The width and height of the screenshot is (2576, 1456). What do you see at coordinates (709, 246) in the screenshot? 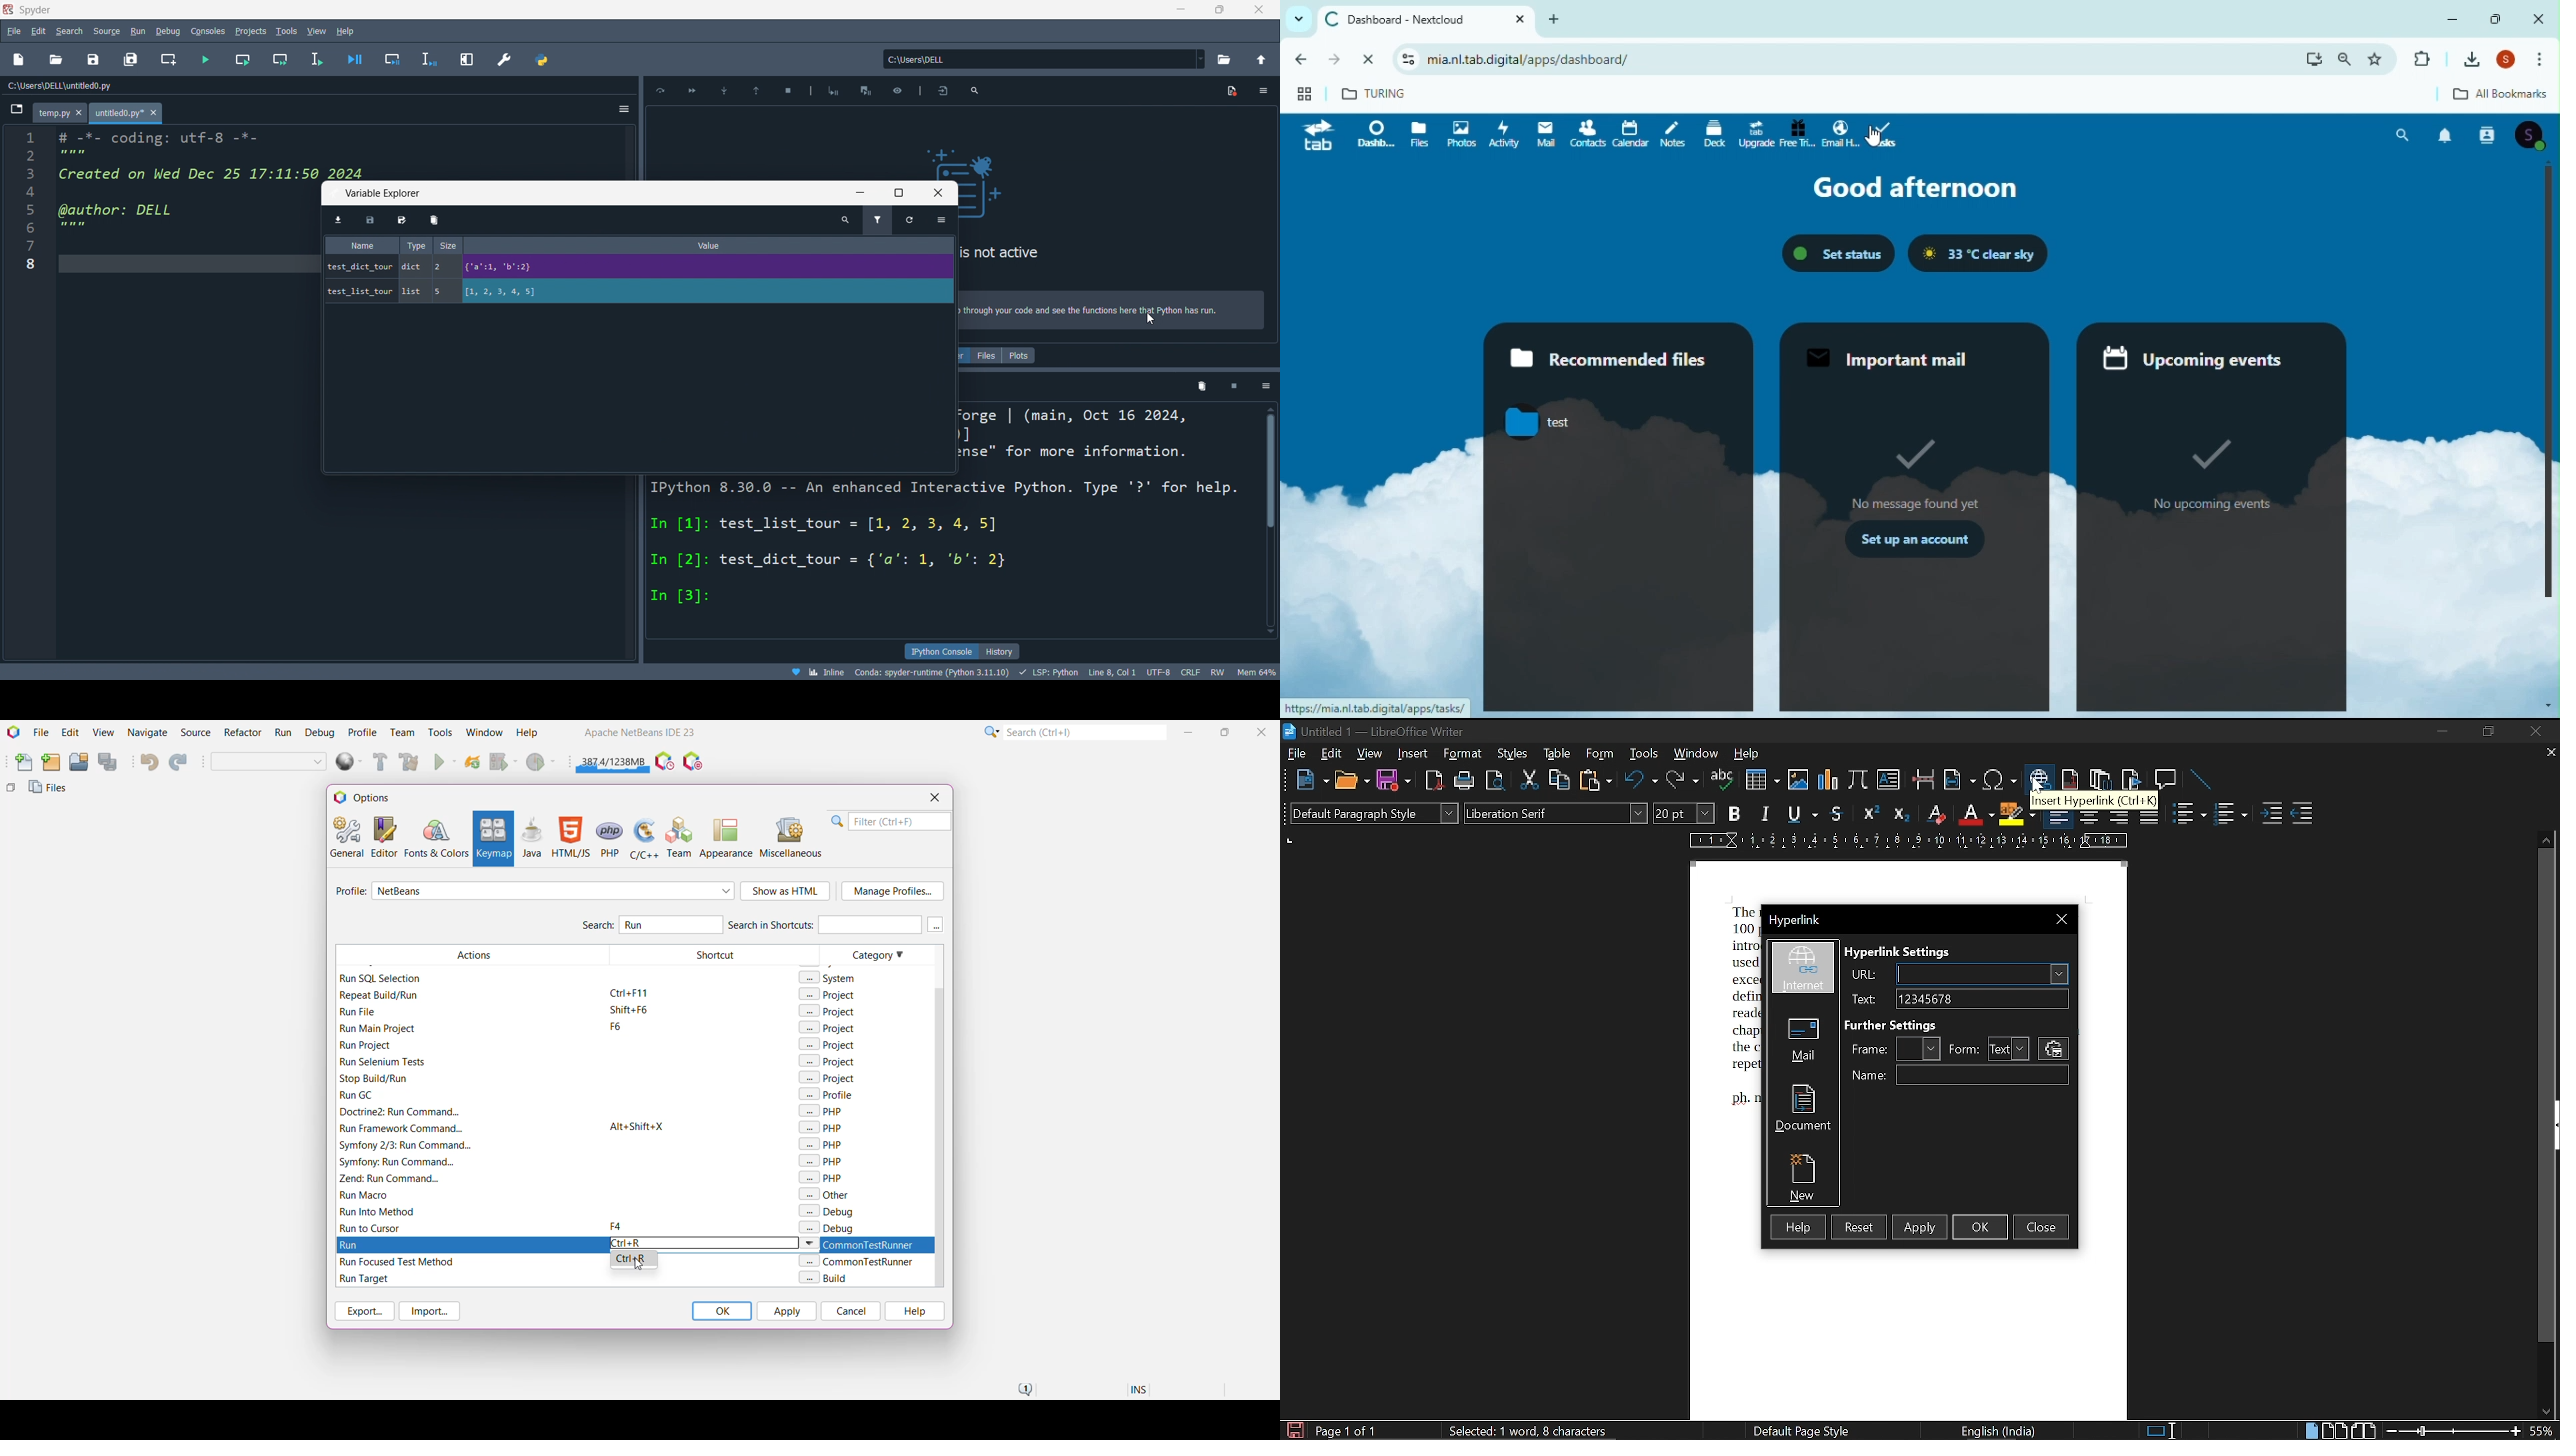
I see `value` at bounding box center [709, 246].